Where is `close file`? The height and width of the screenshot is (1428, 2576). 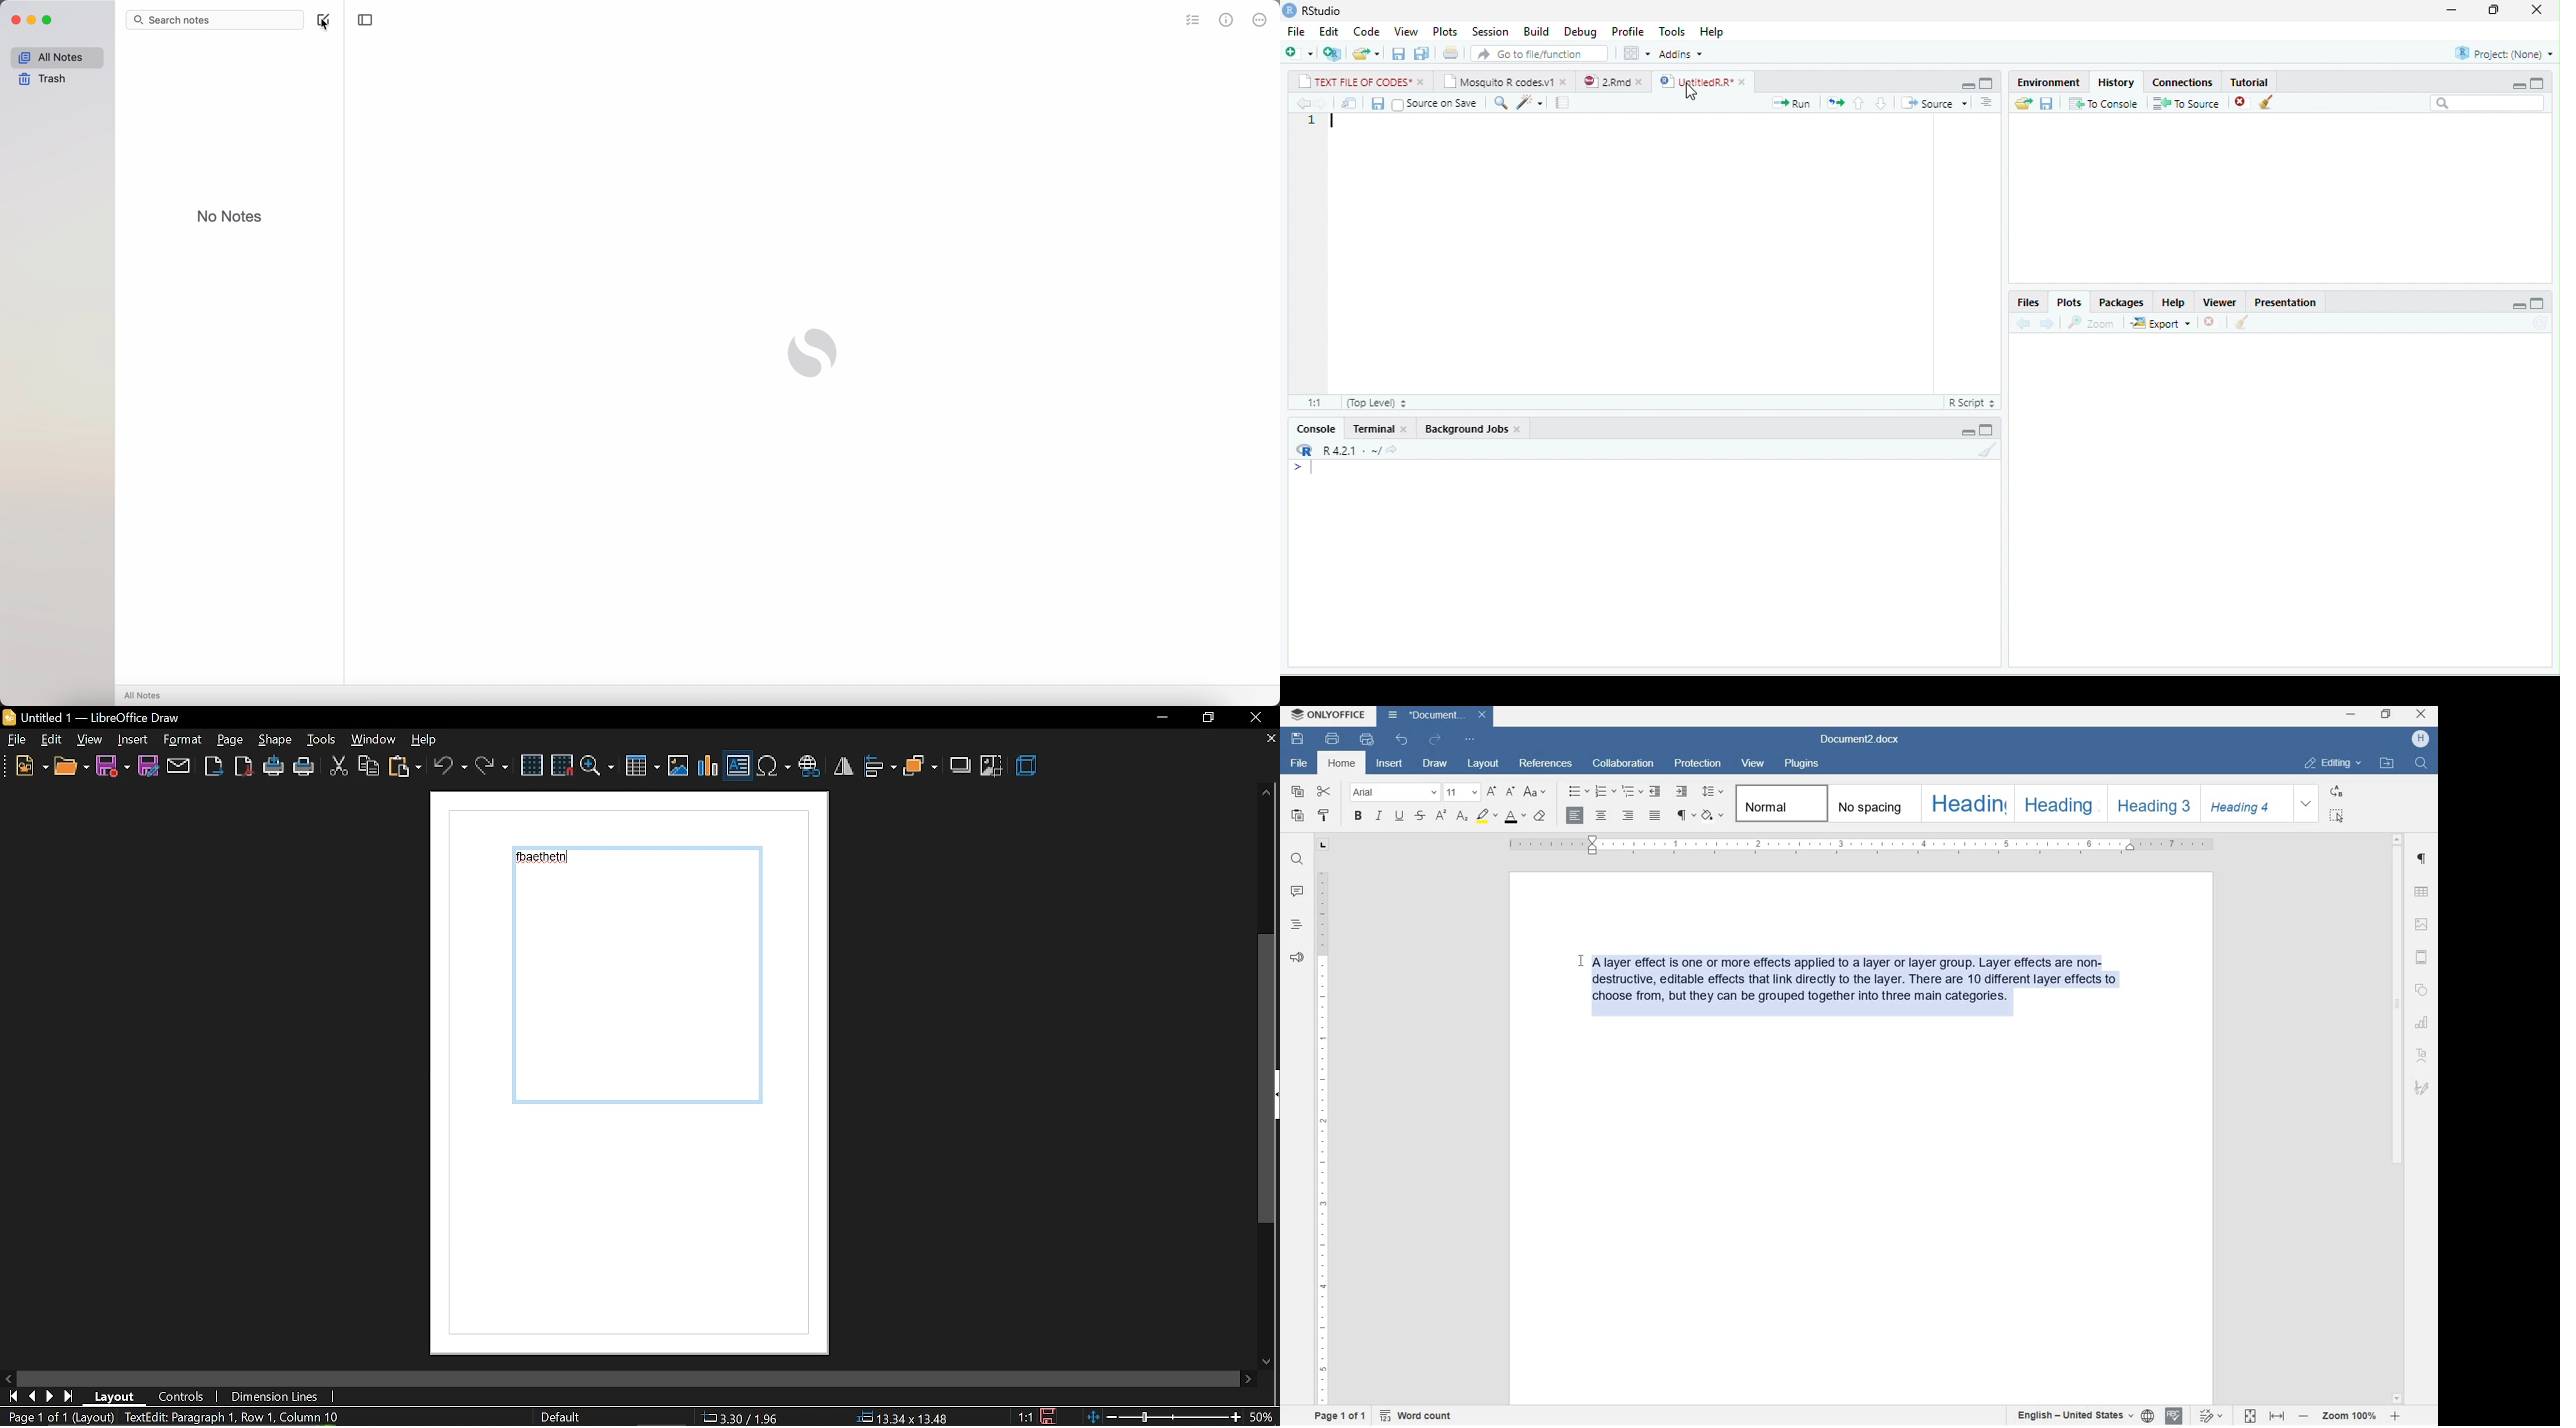
close file is located at coordinates (2211, 322).